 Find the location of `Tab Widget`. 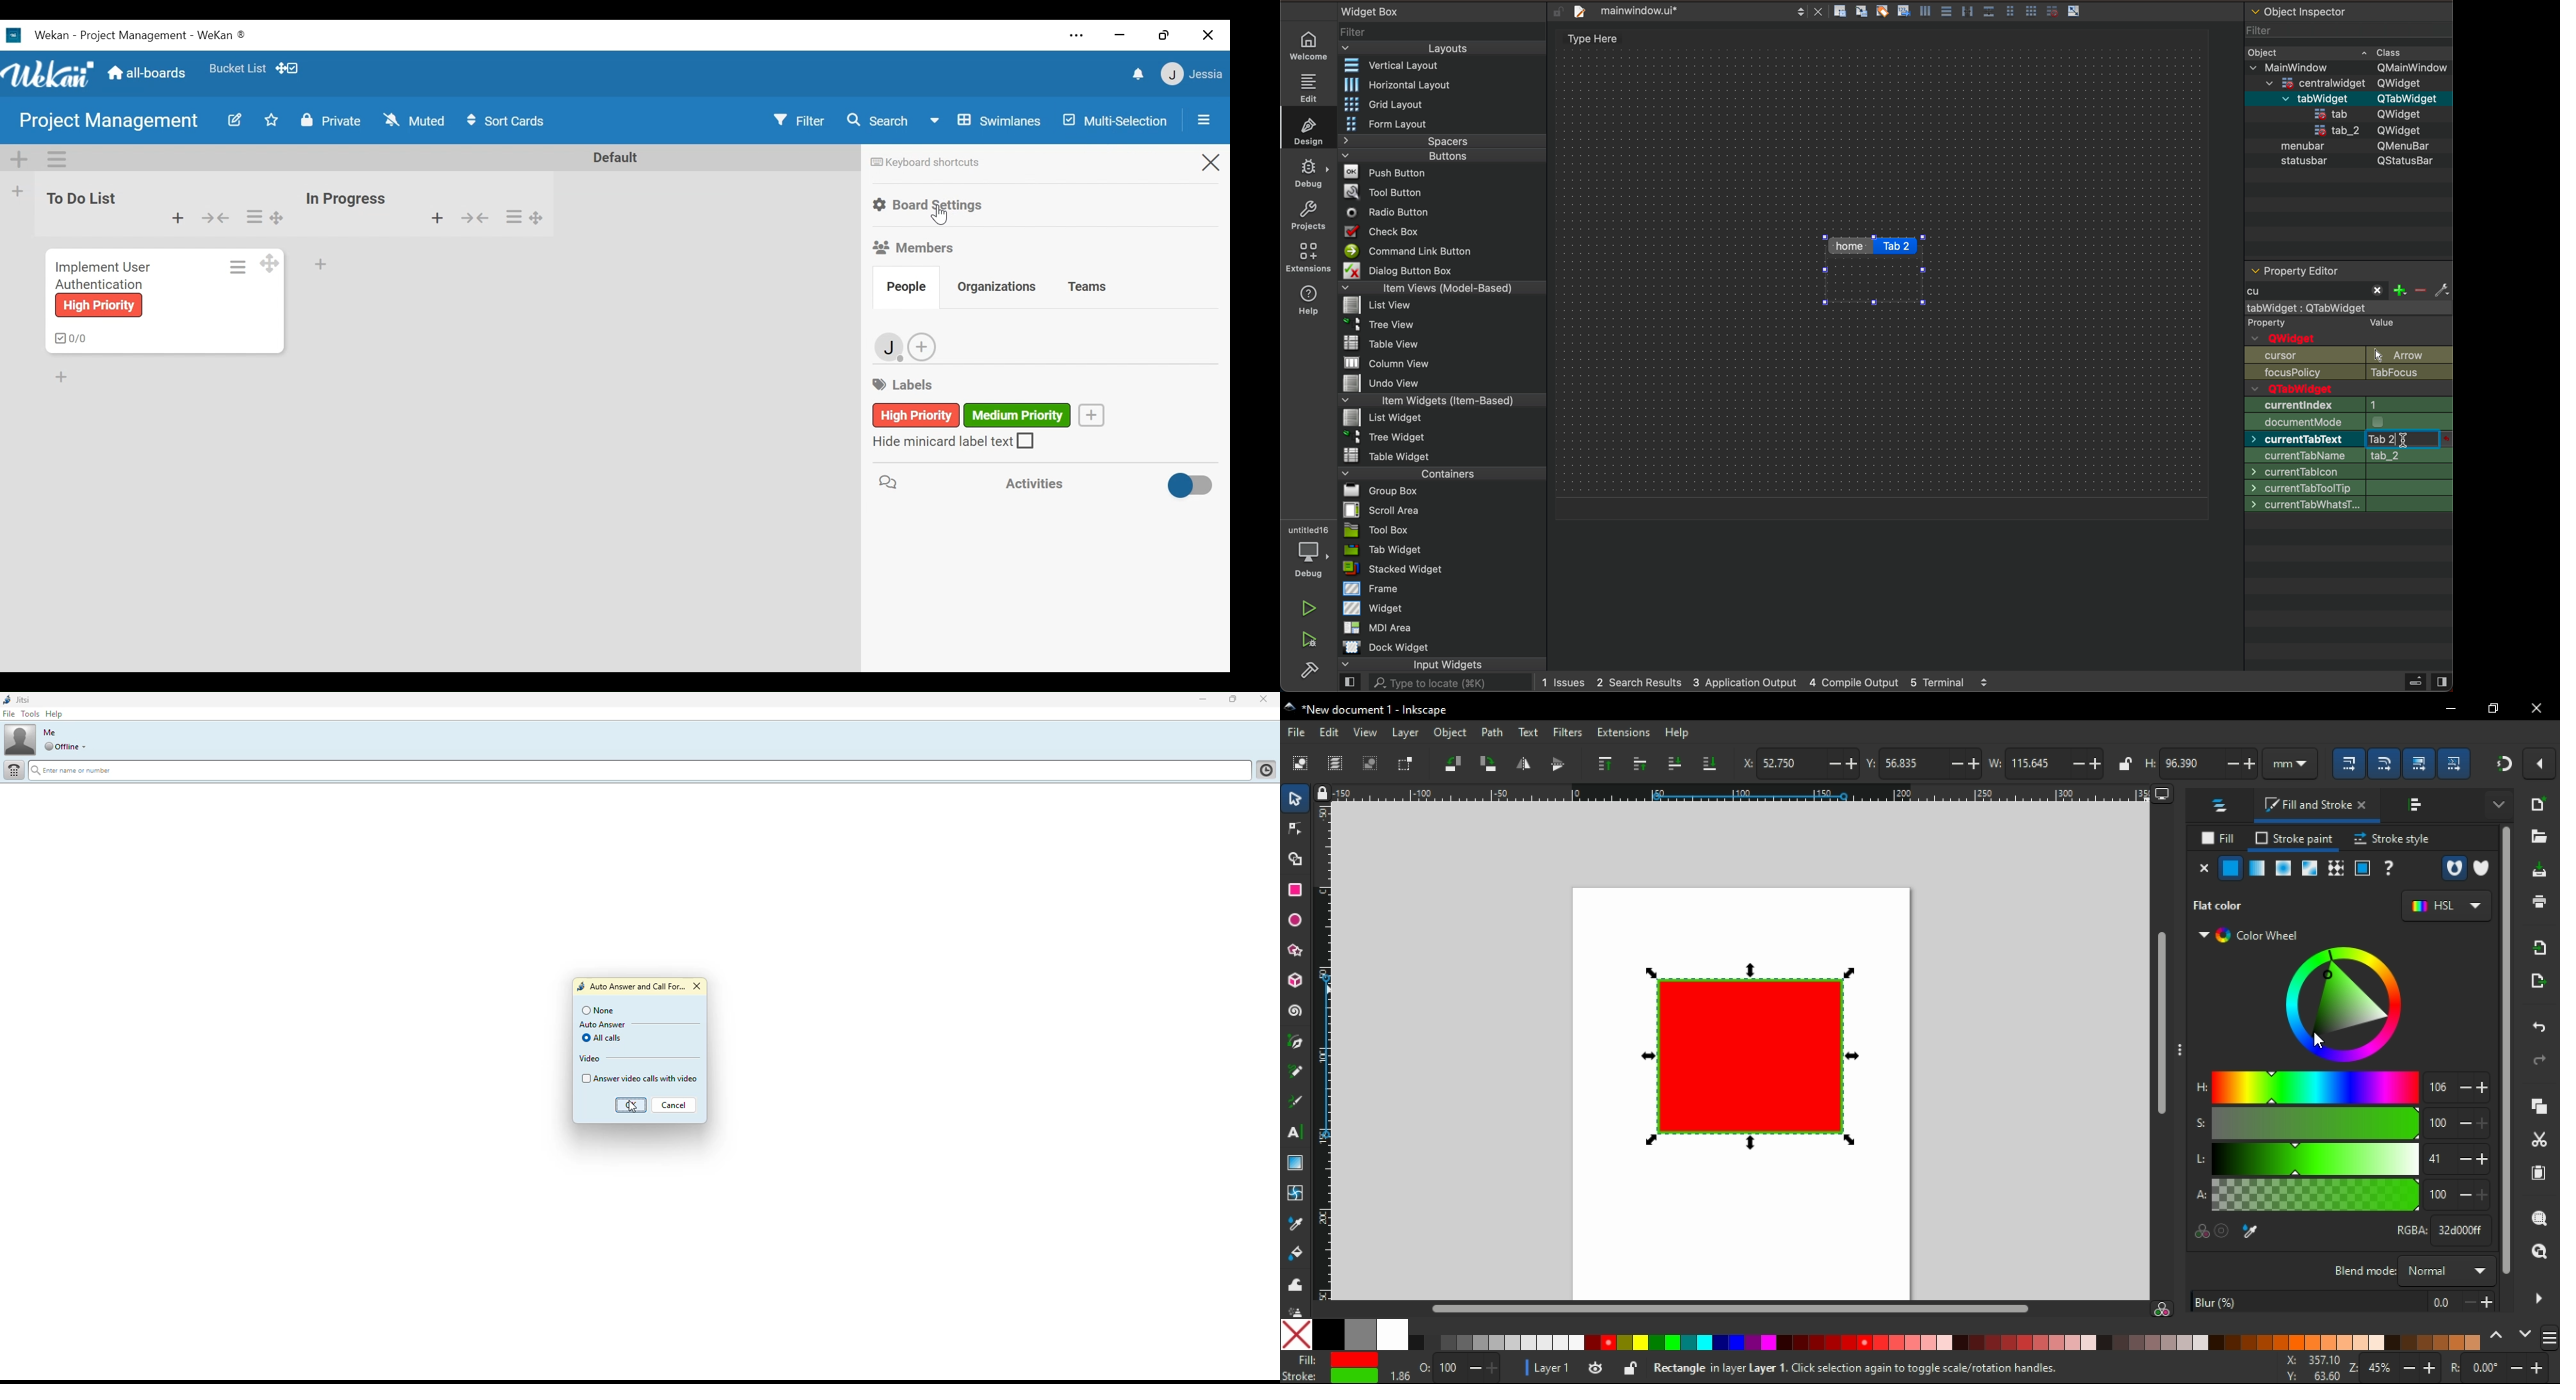

Tab Widget is located at coordinates (1386, 549).